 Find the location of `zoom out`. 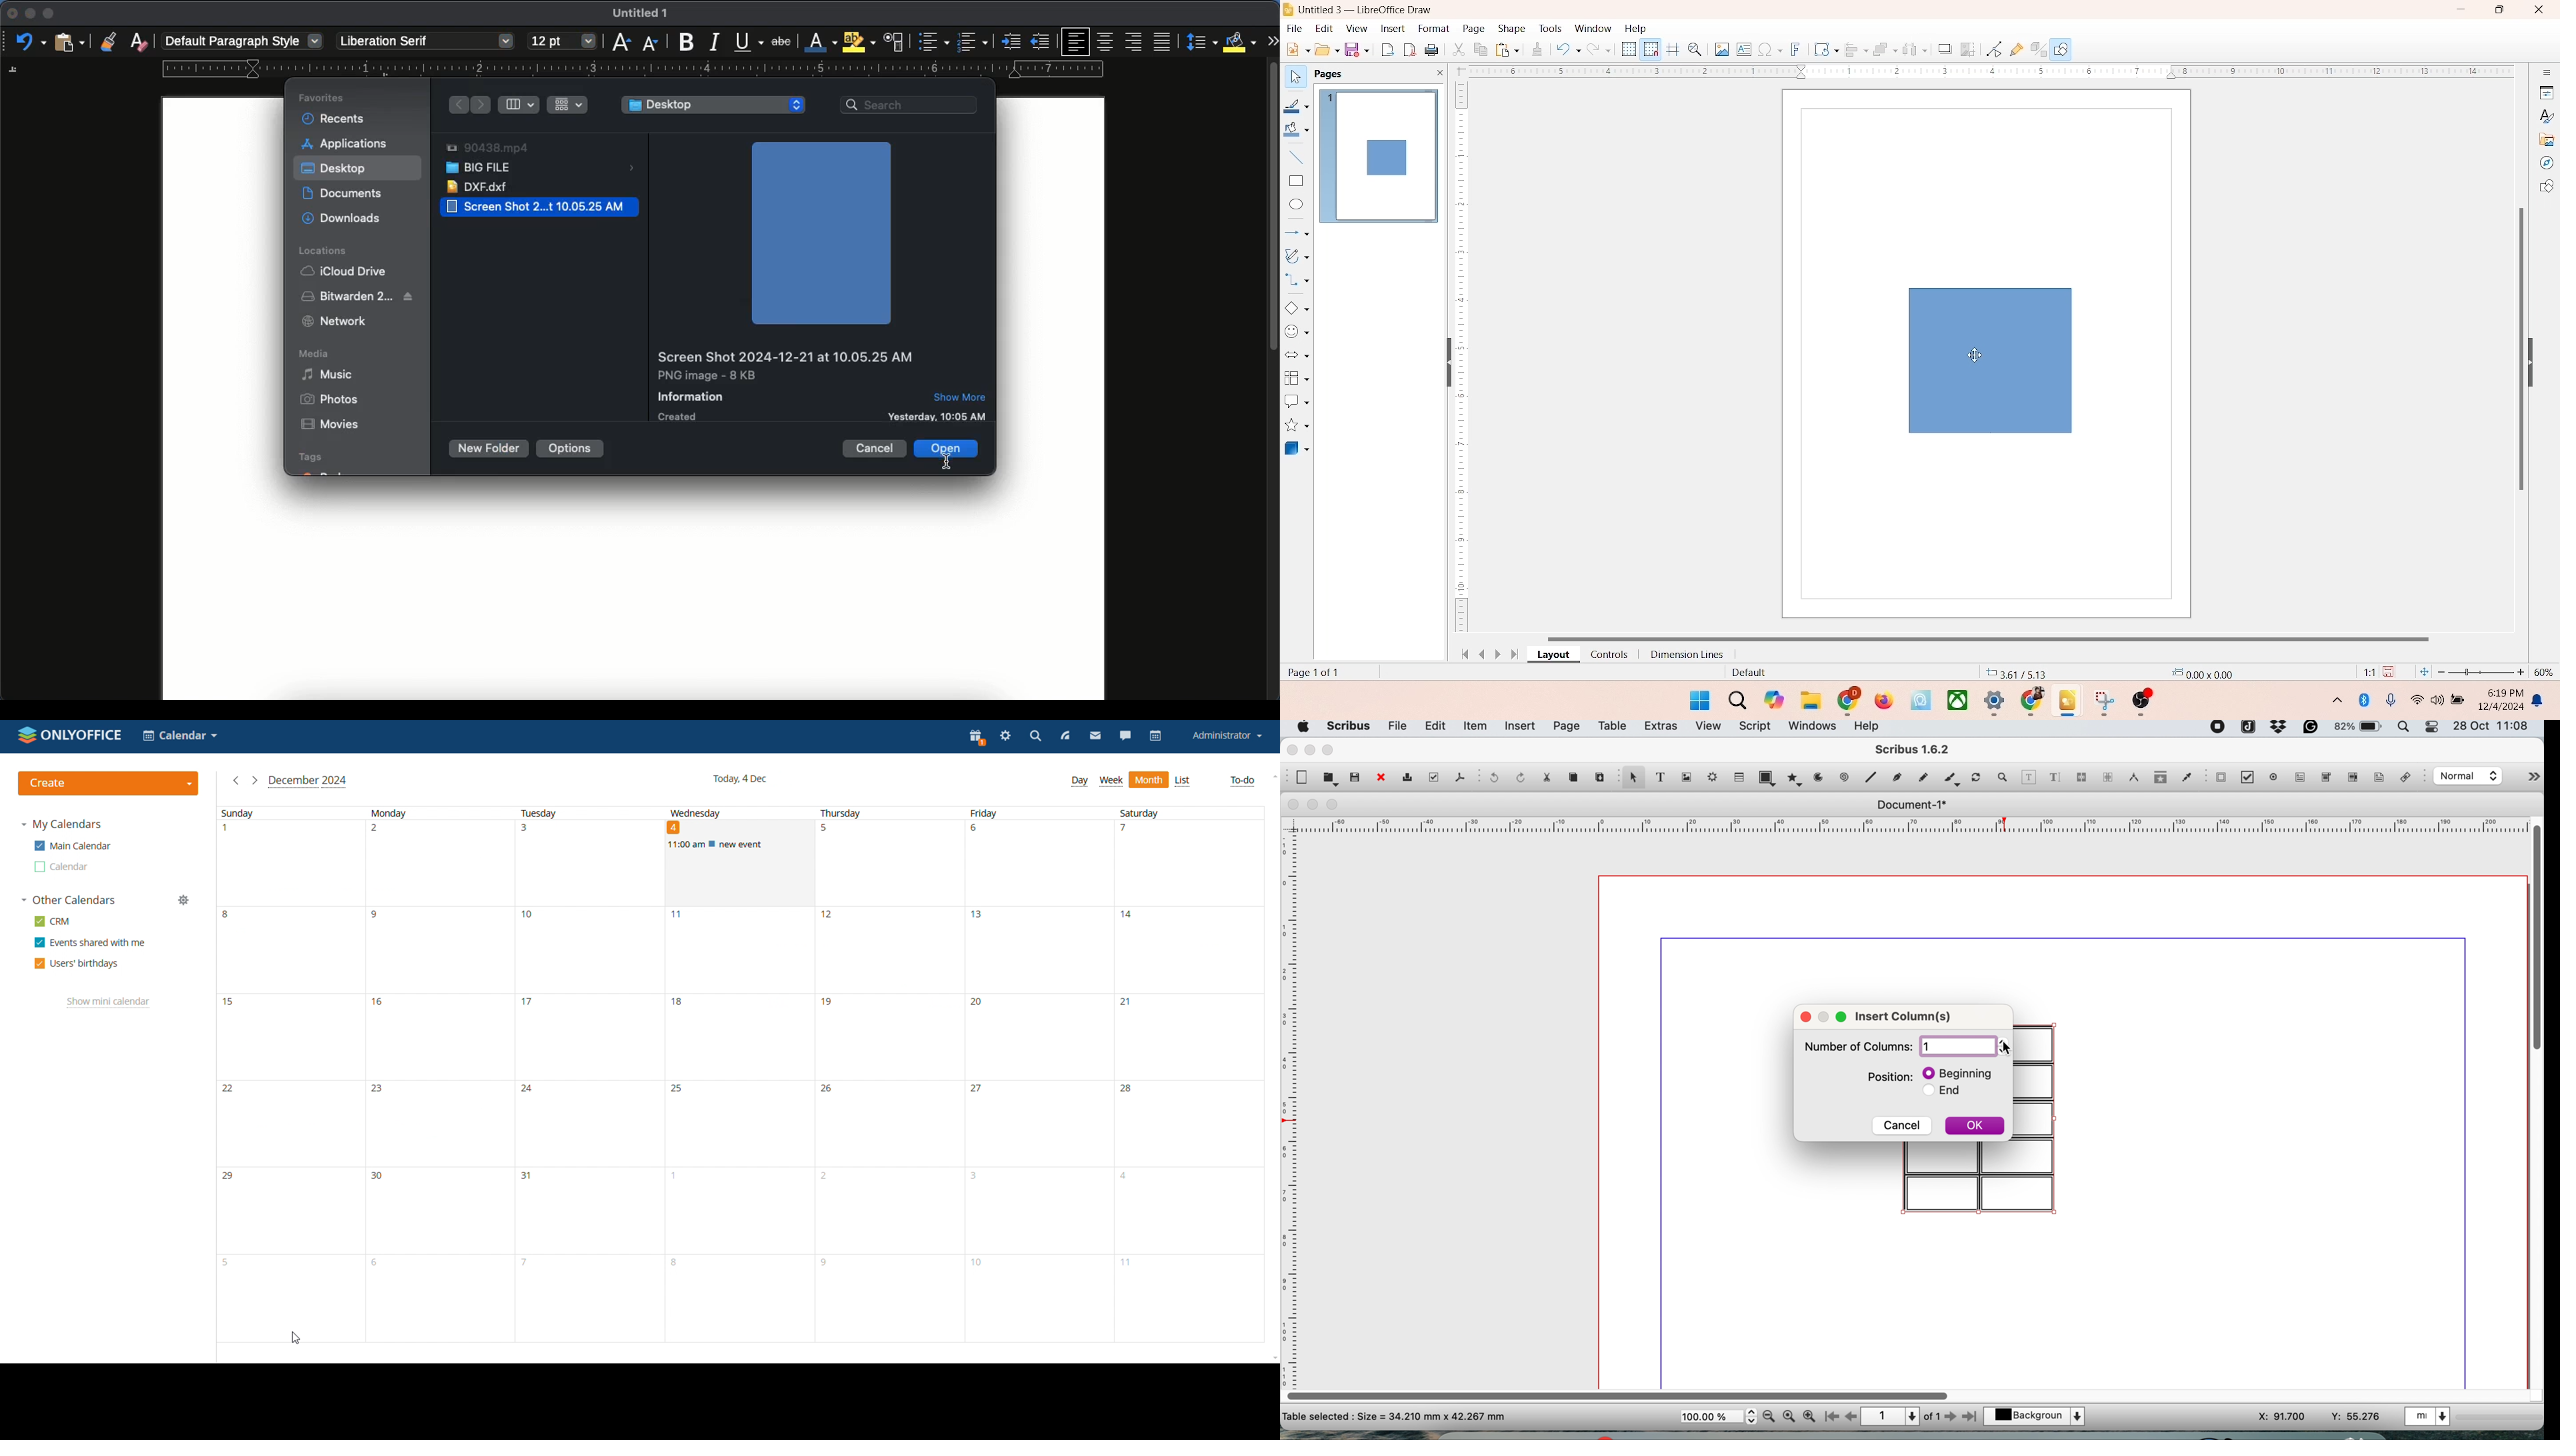

zoom out is located at coordinates (1770, 1416).